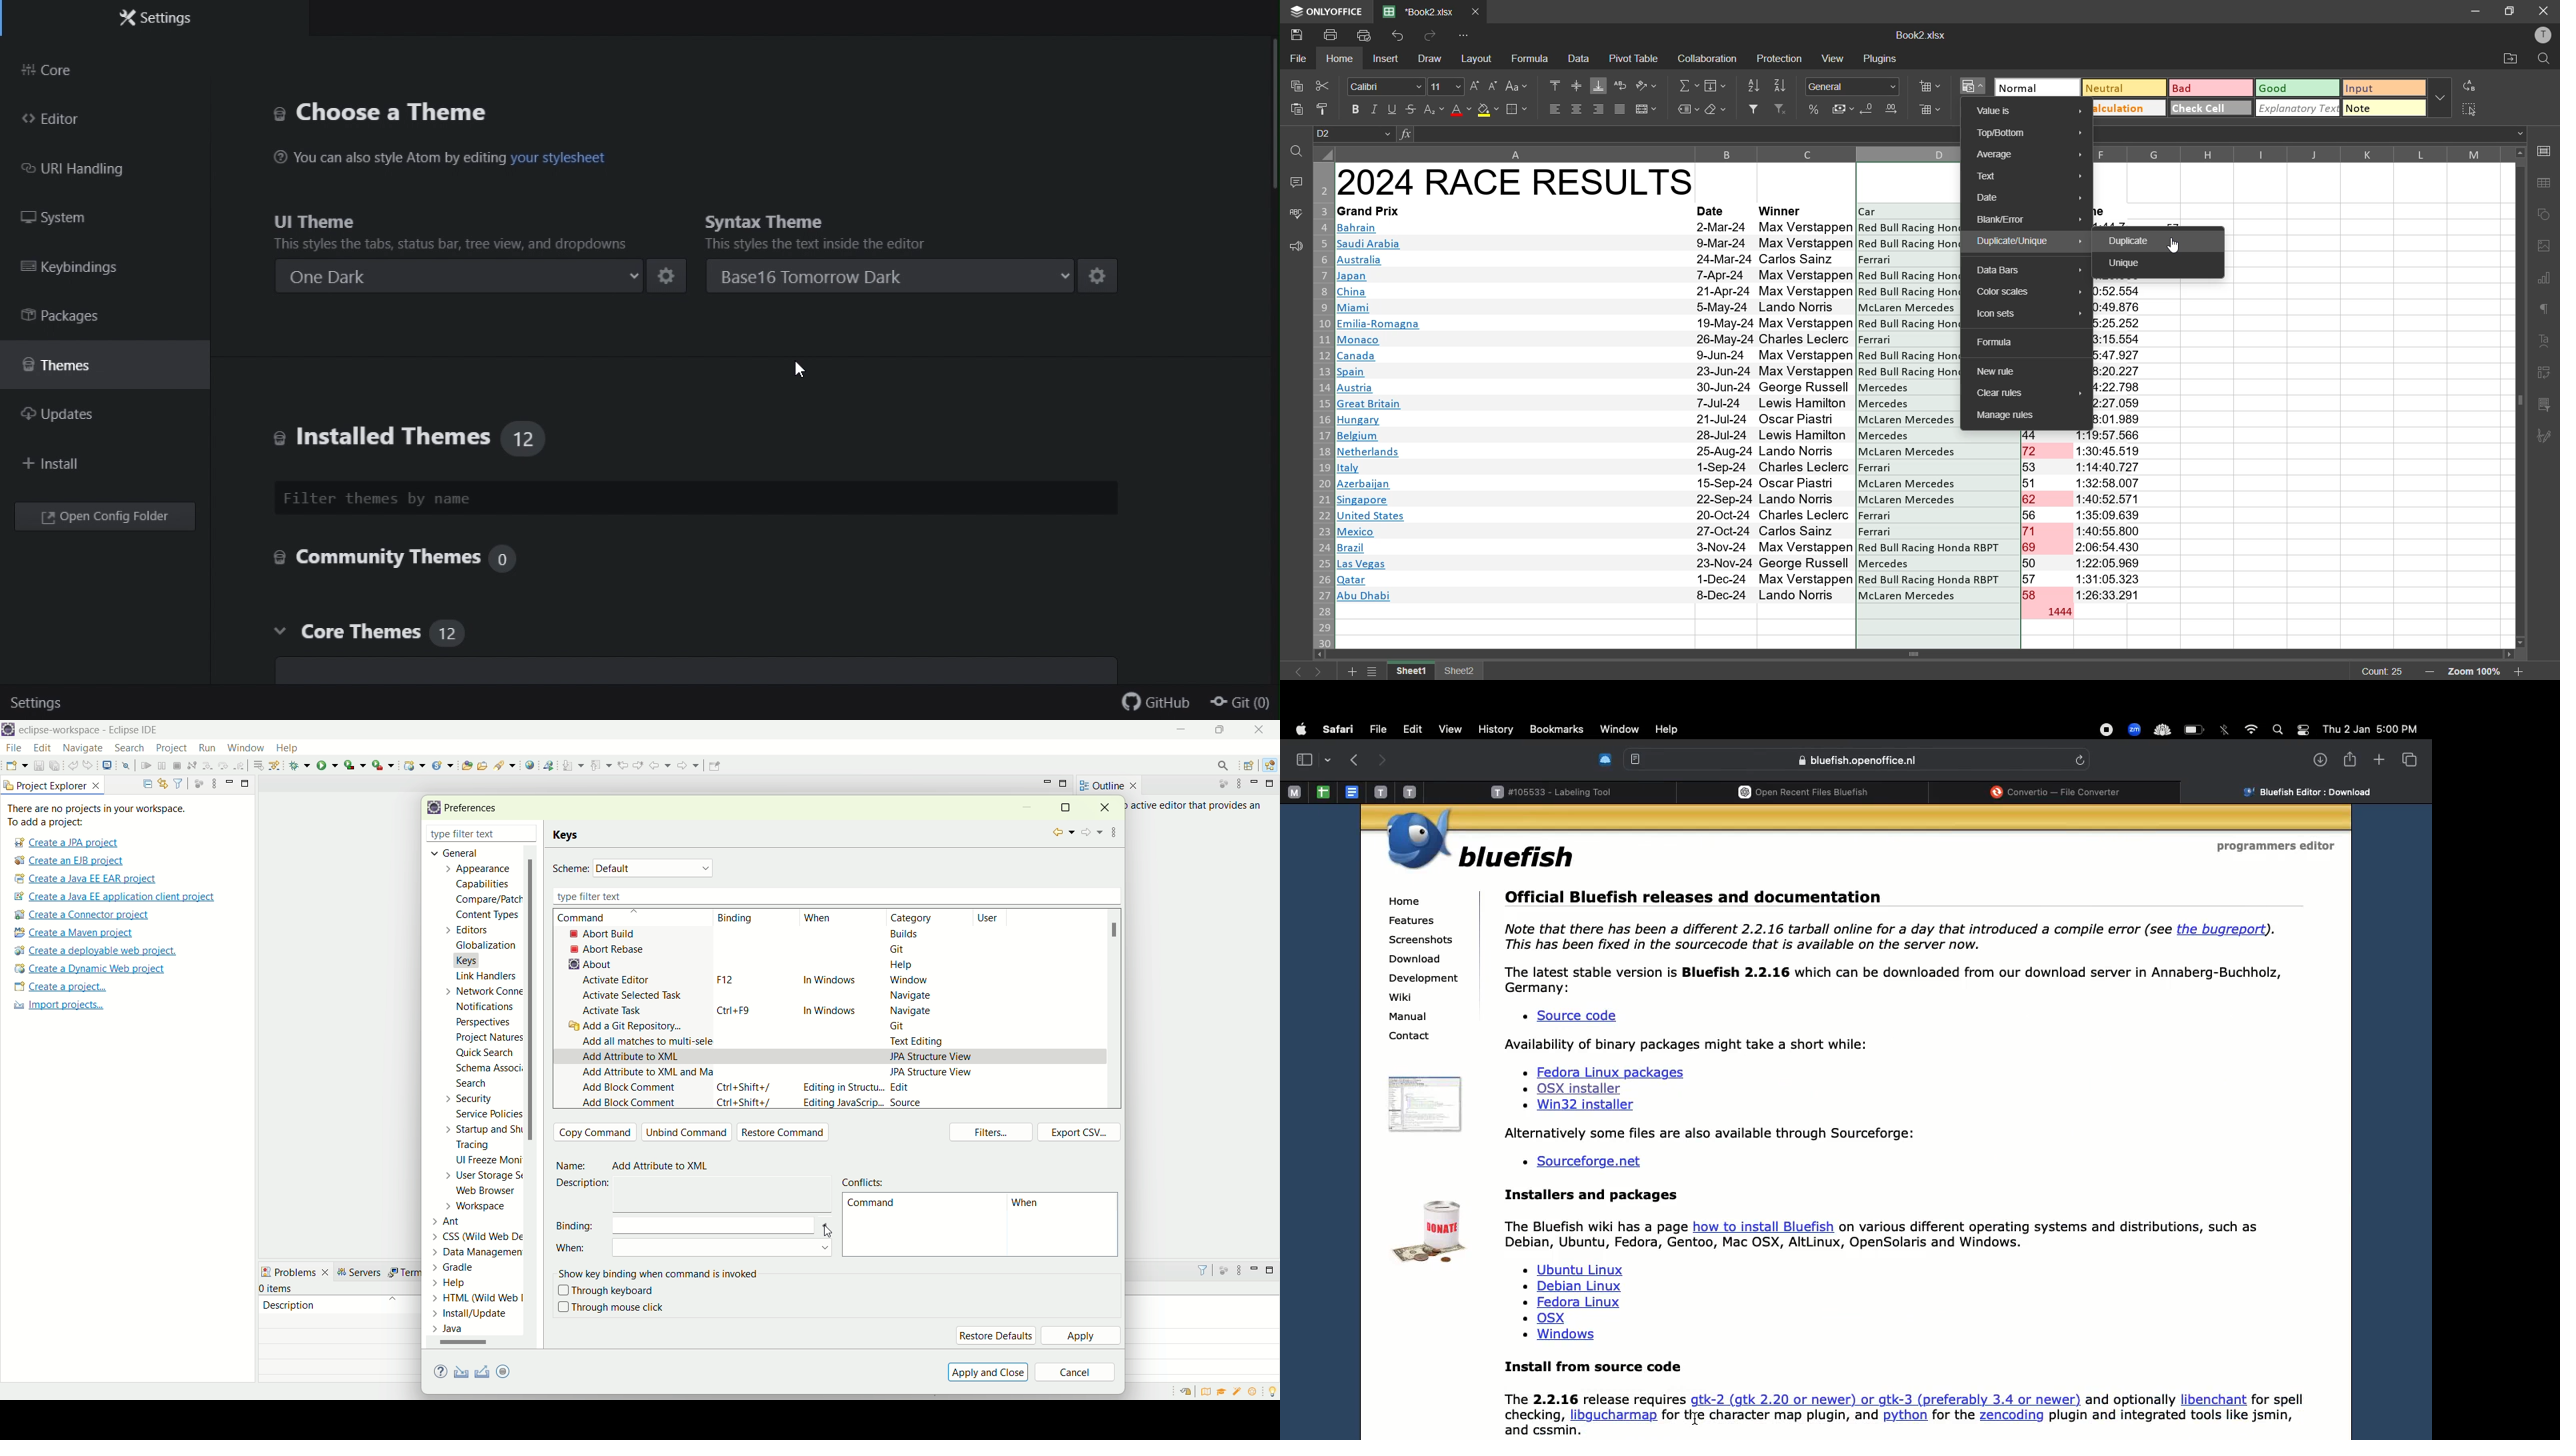 This screenshot has height=1456, width=2576. What do you see at coordinates (1413, 671) in the screenshot?
I see `sheet  name` at bounding box center [1413, 671].